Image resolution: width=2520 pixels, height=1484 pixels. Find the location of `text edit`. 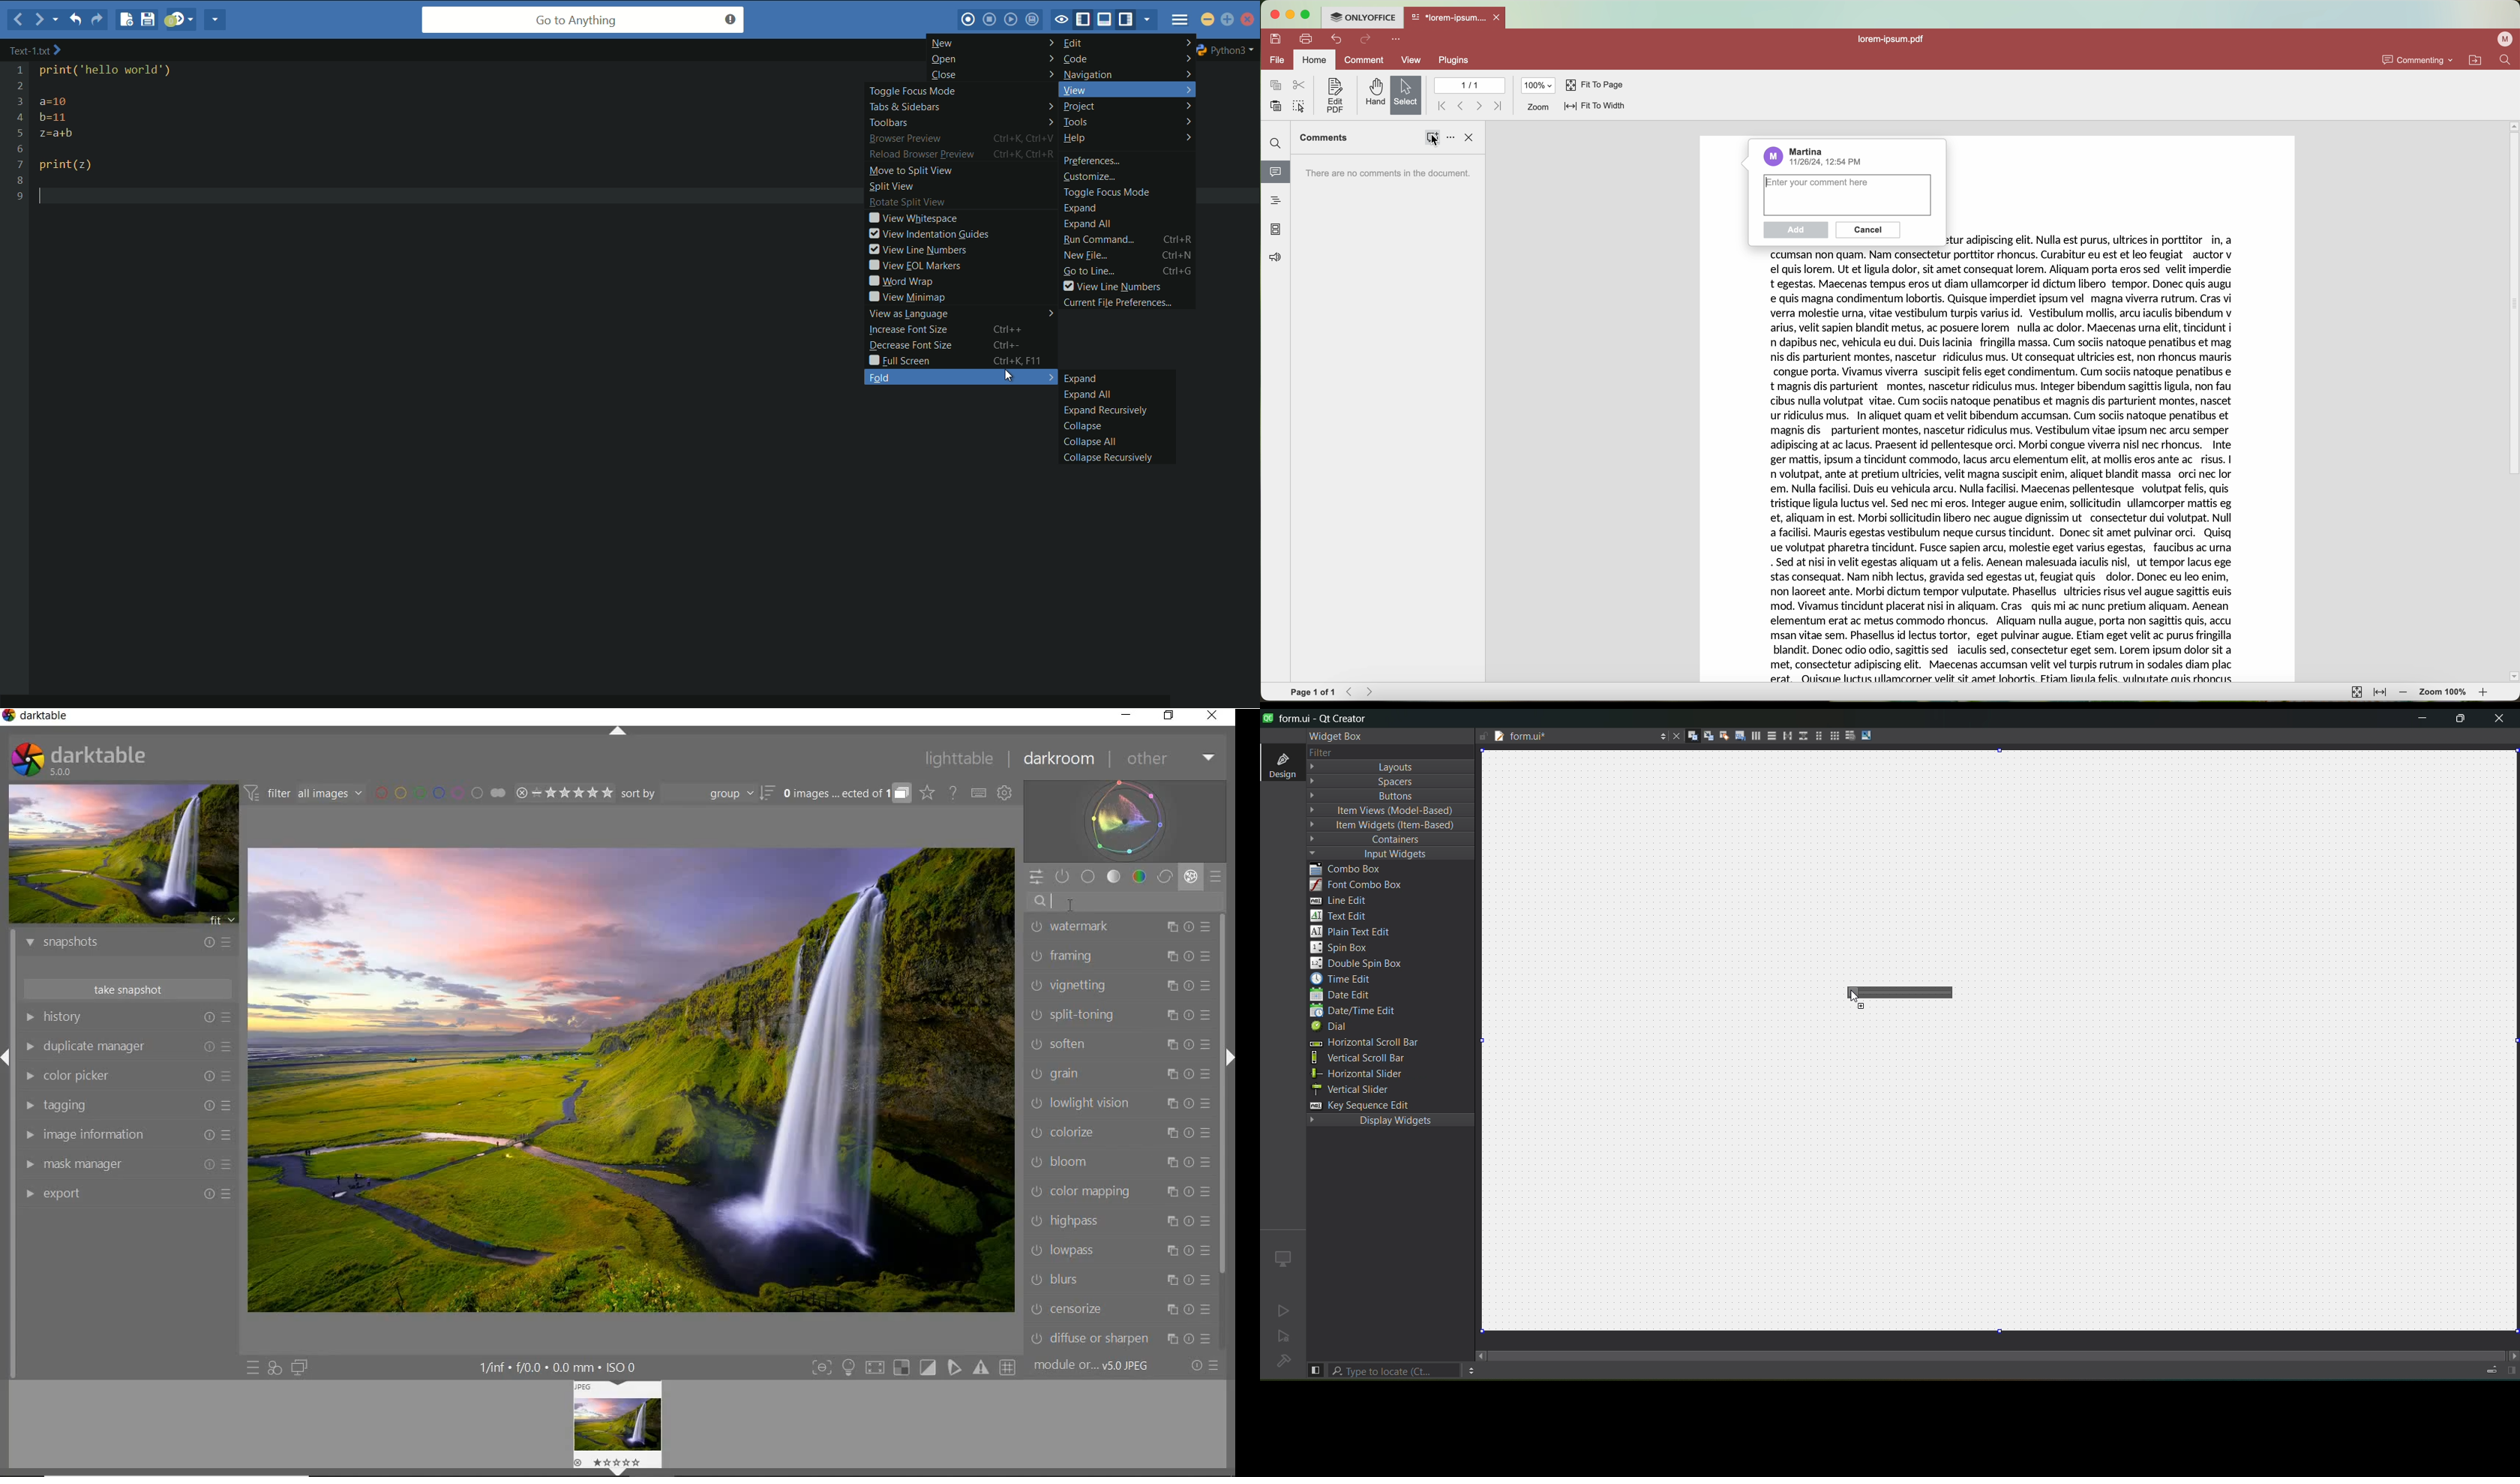

text edit is located at coordinates (1343, 917).